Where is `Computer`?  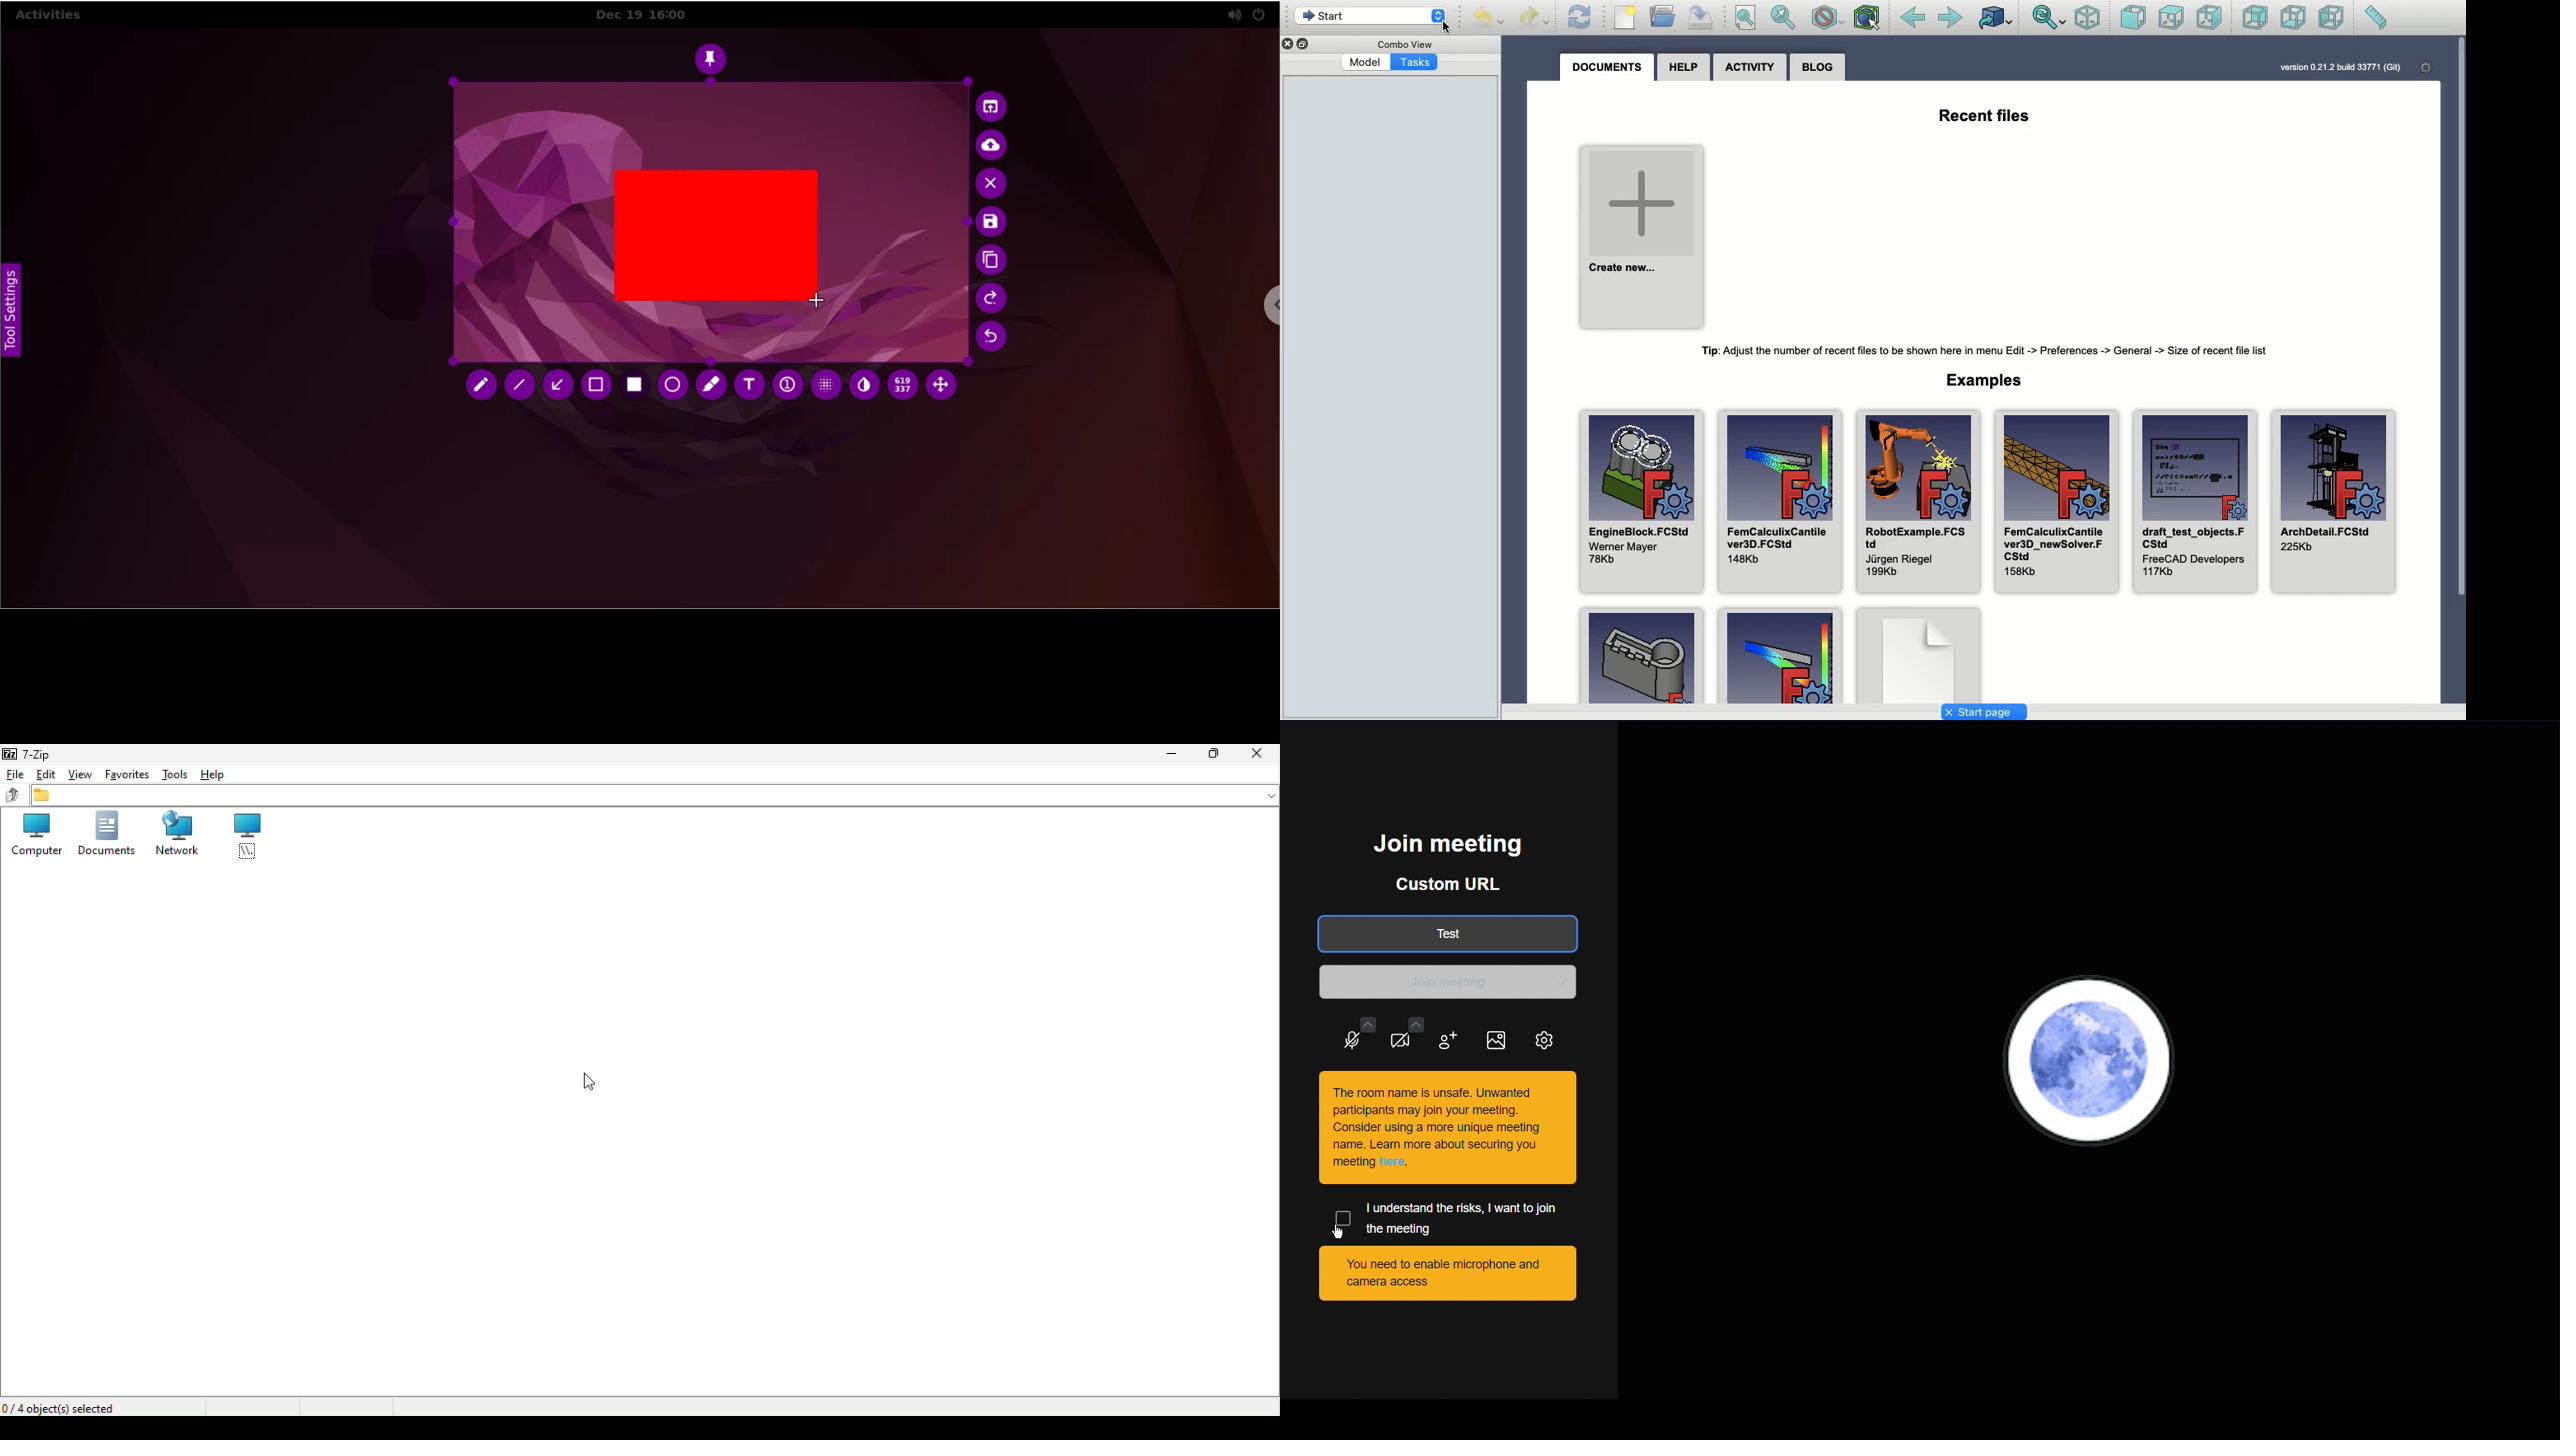
Computer is located at coordinates (30, 837).